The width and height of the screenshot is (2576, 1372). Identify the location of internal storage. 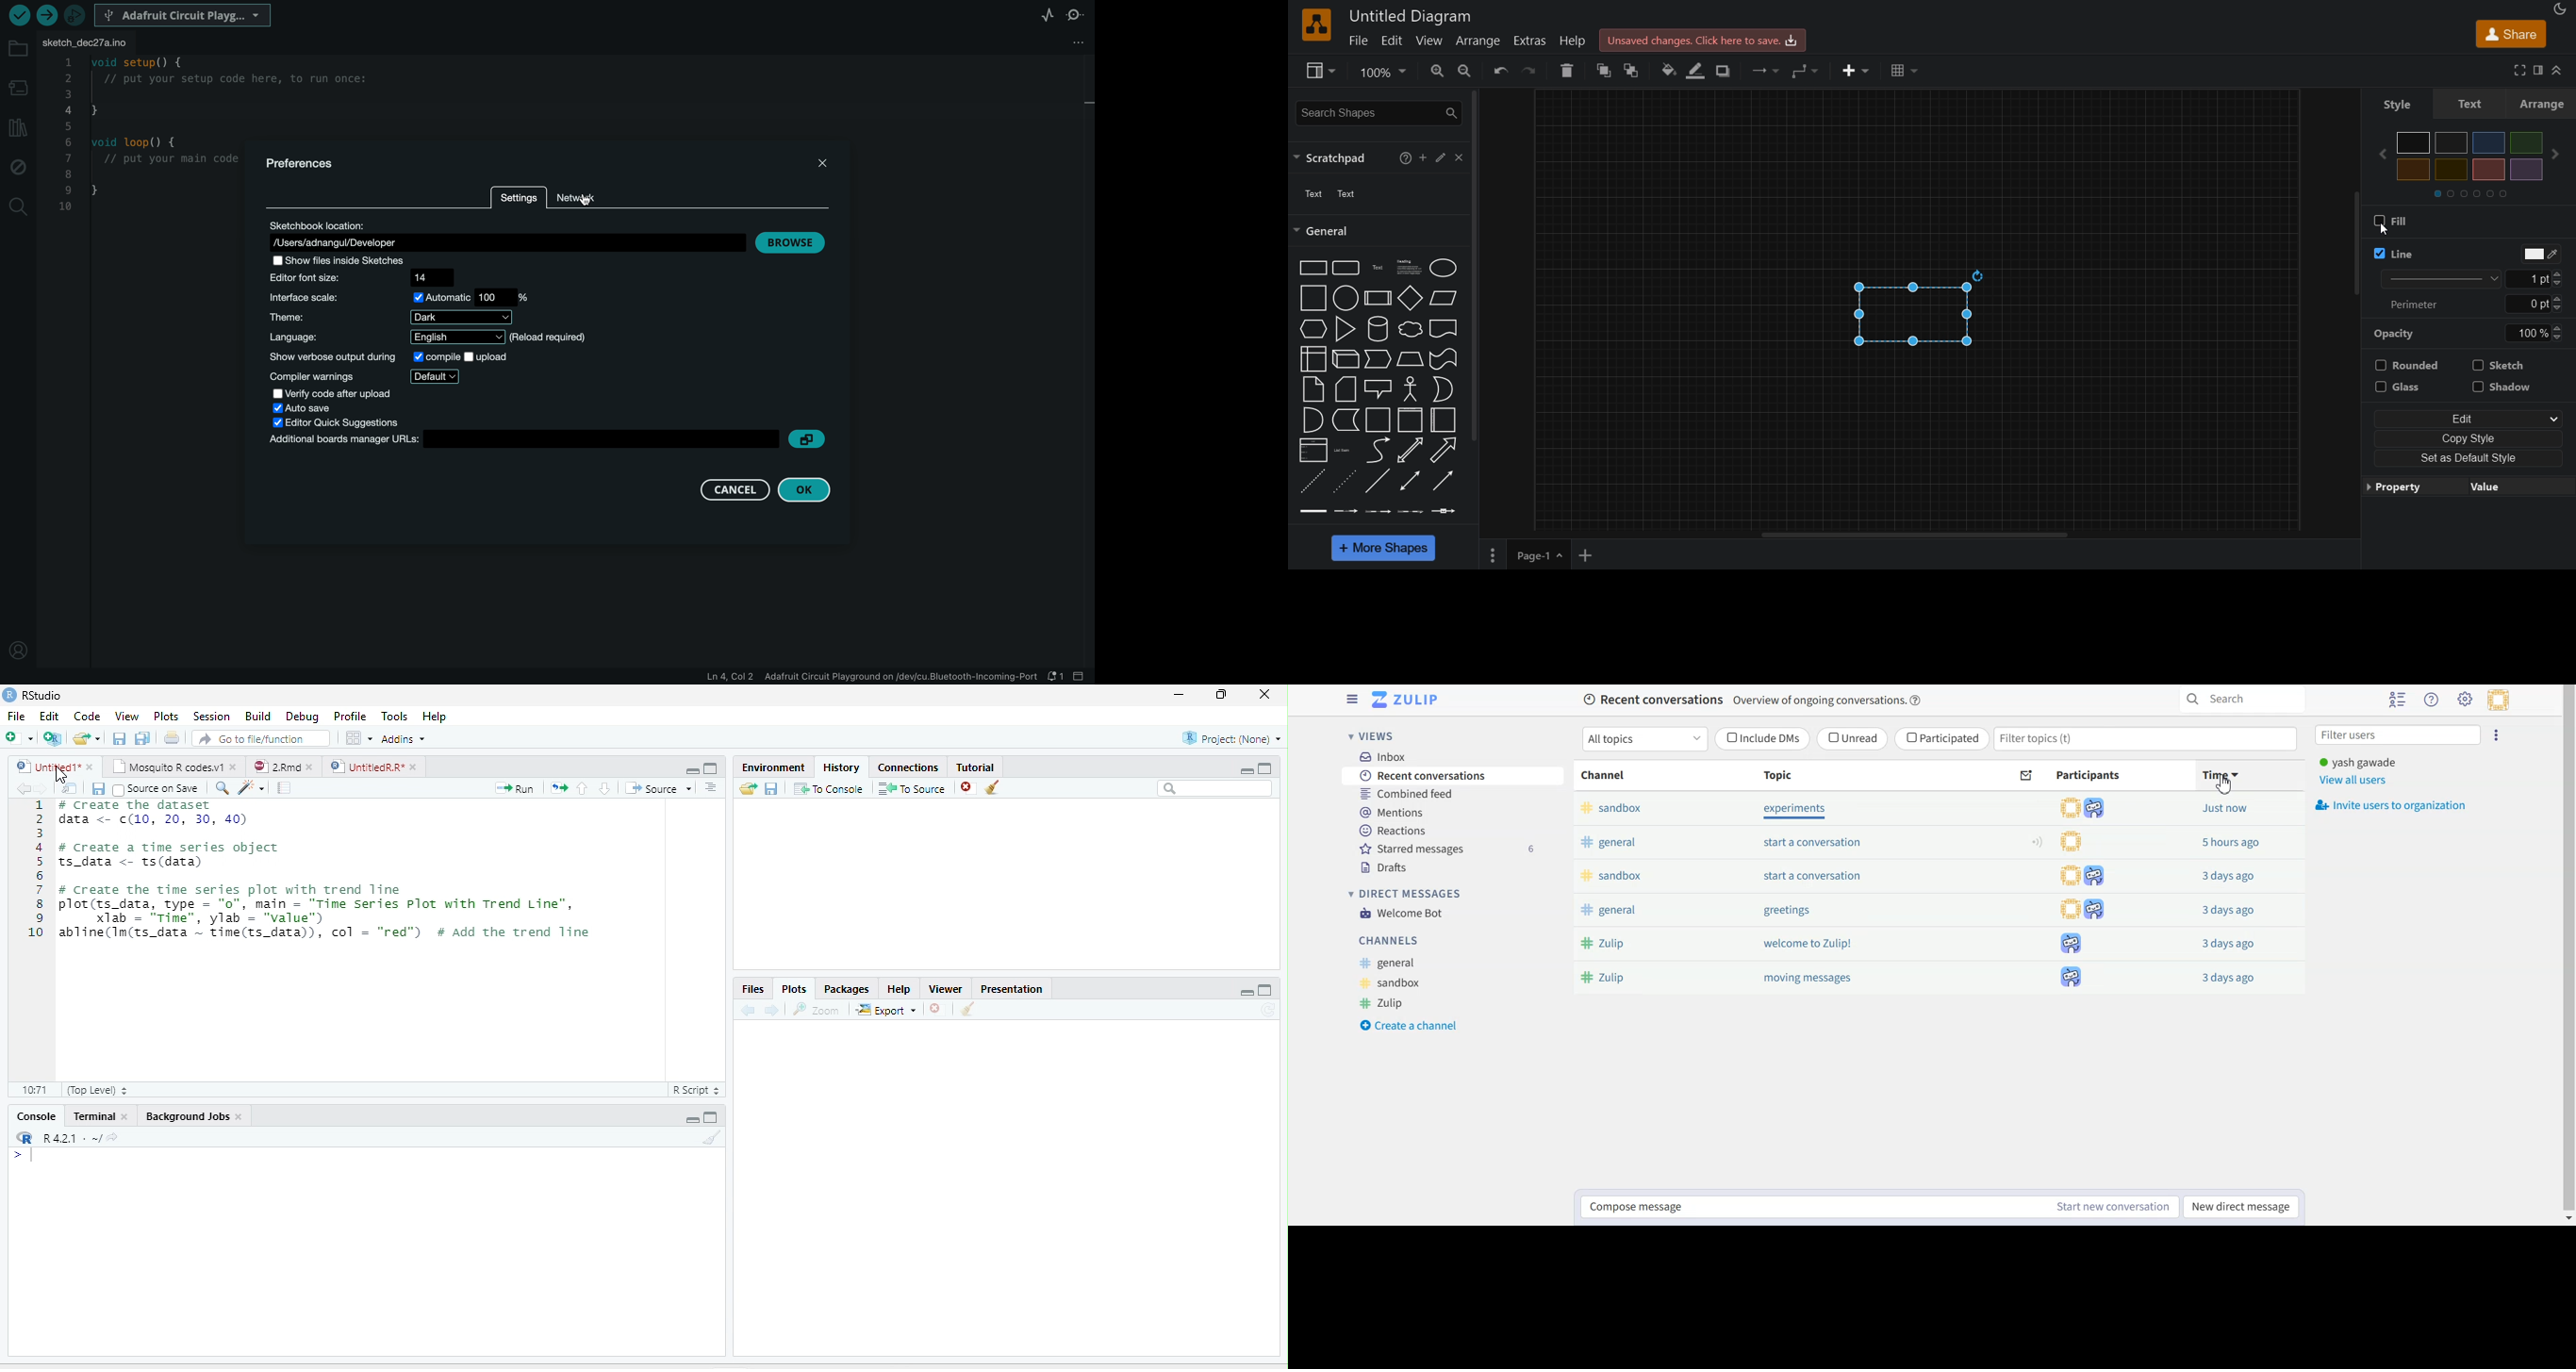
(1313, 360).